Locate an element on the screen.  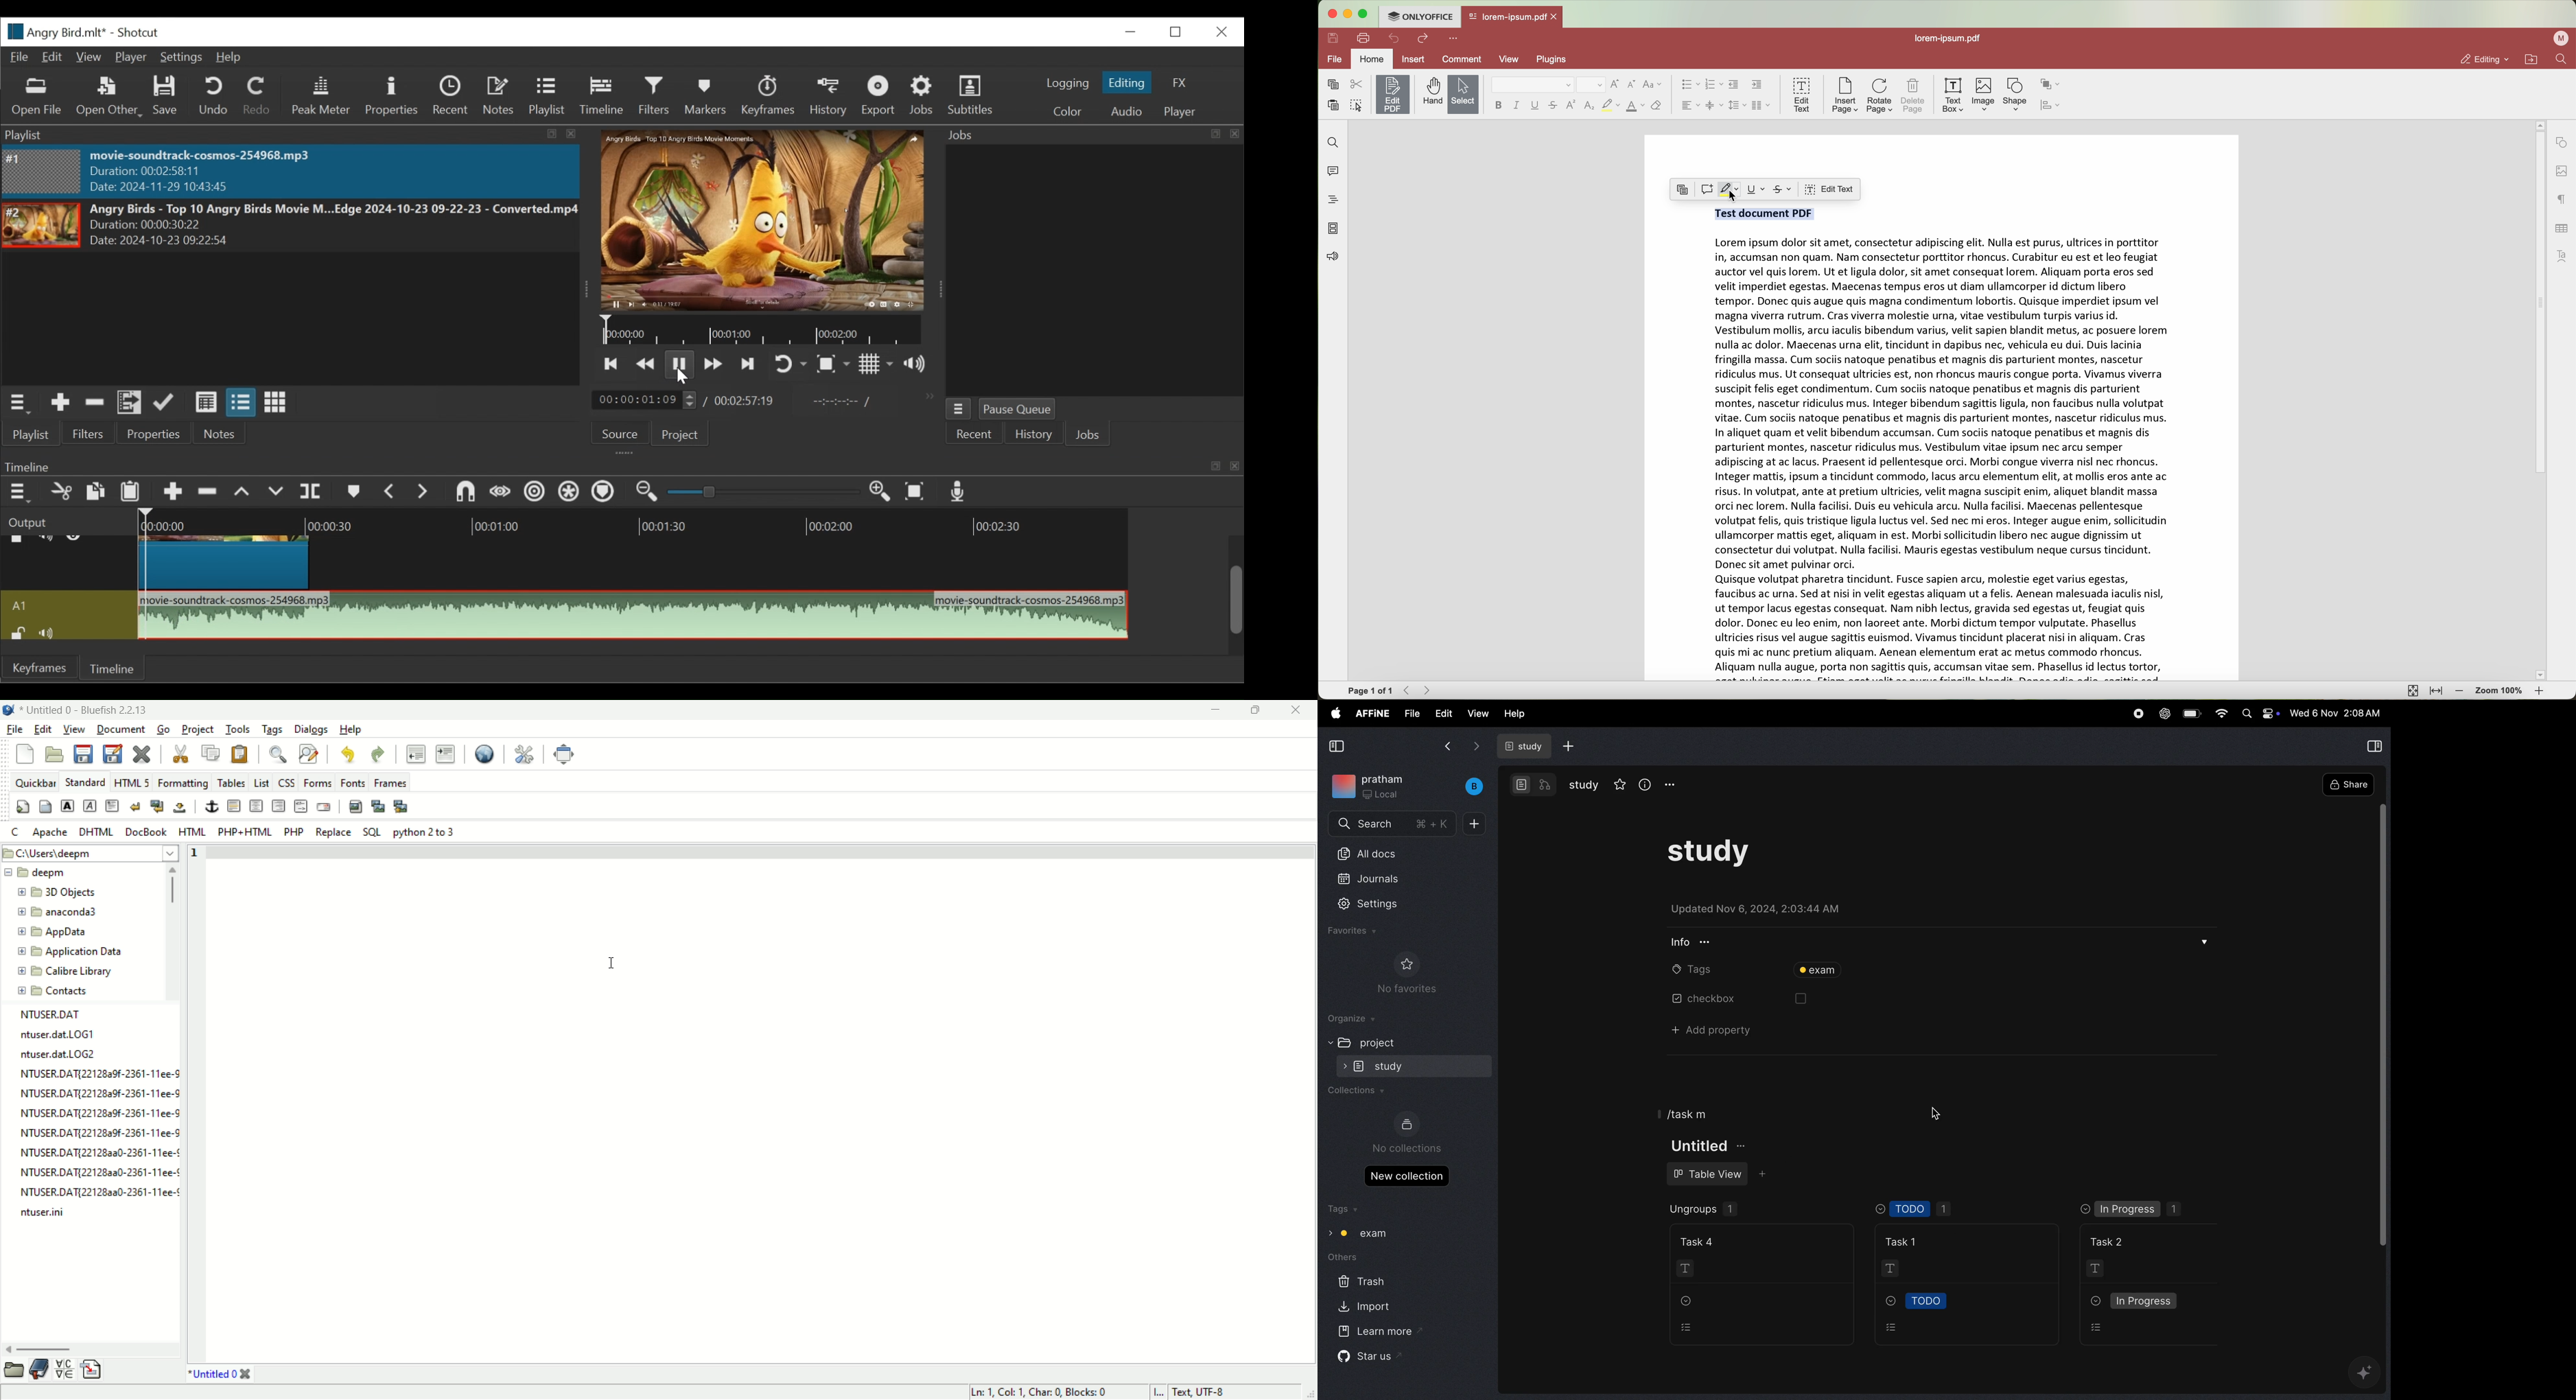
decrement font size is located at coordinates (1633, 84).